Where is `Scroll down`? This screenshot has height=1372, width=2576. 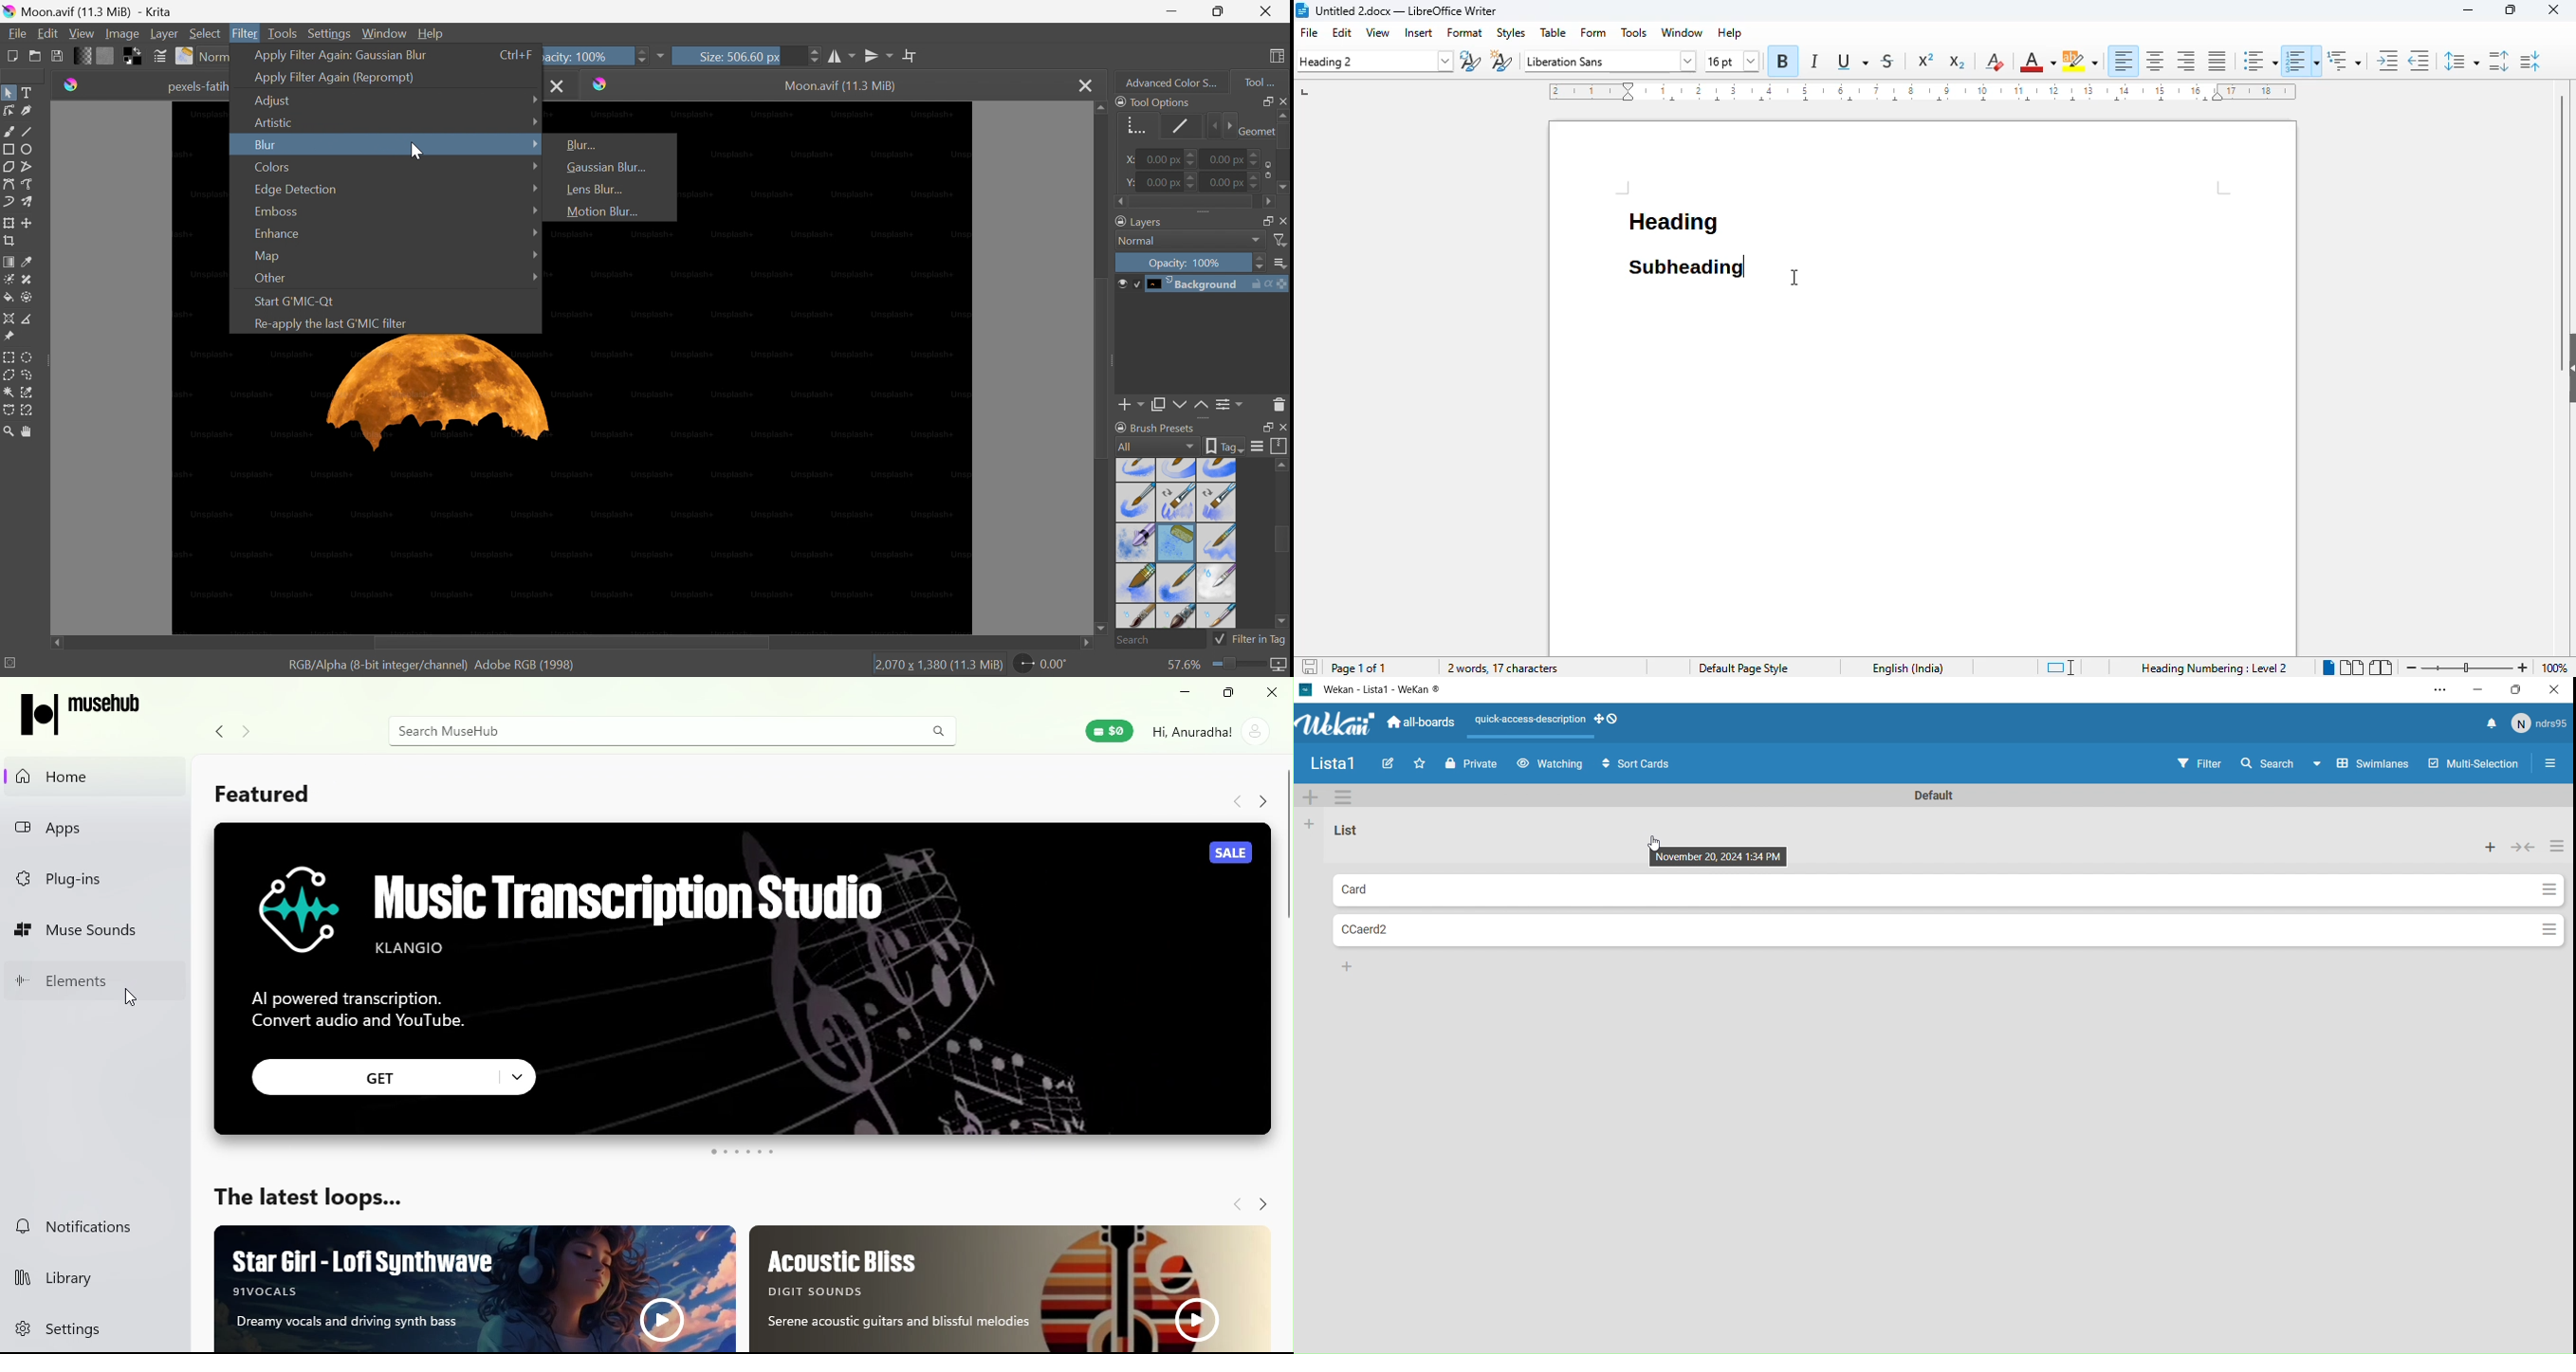
Scroll down is located at coordinates (1100, 631).